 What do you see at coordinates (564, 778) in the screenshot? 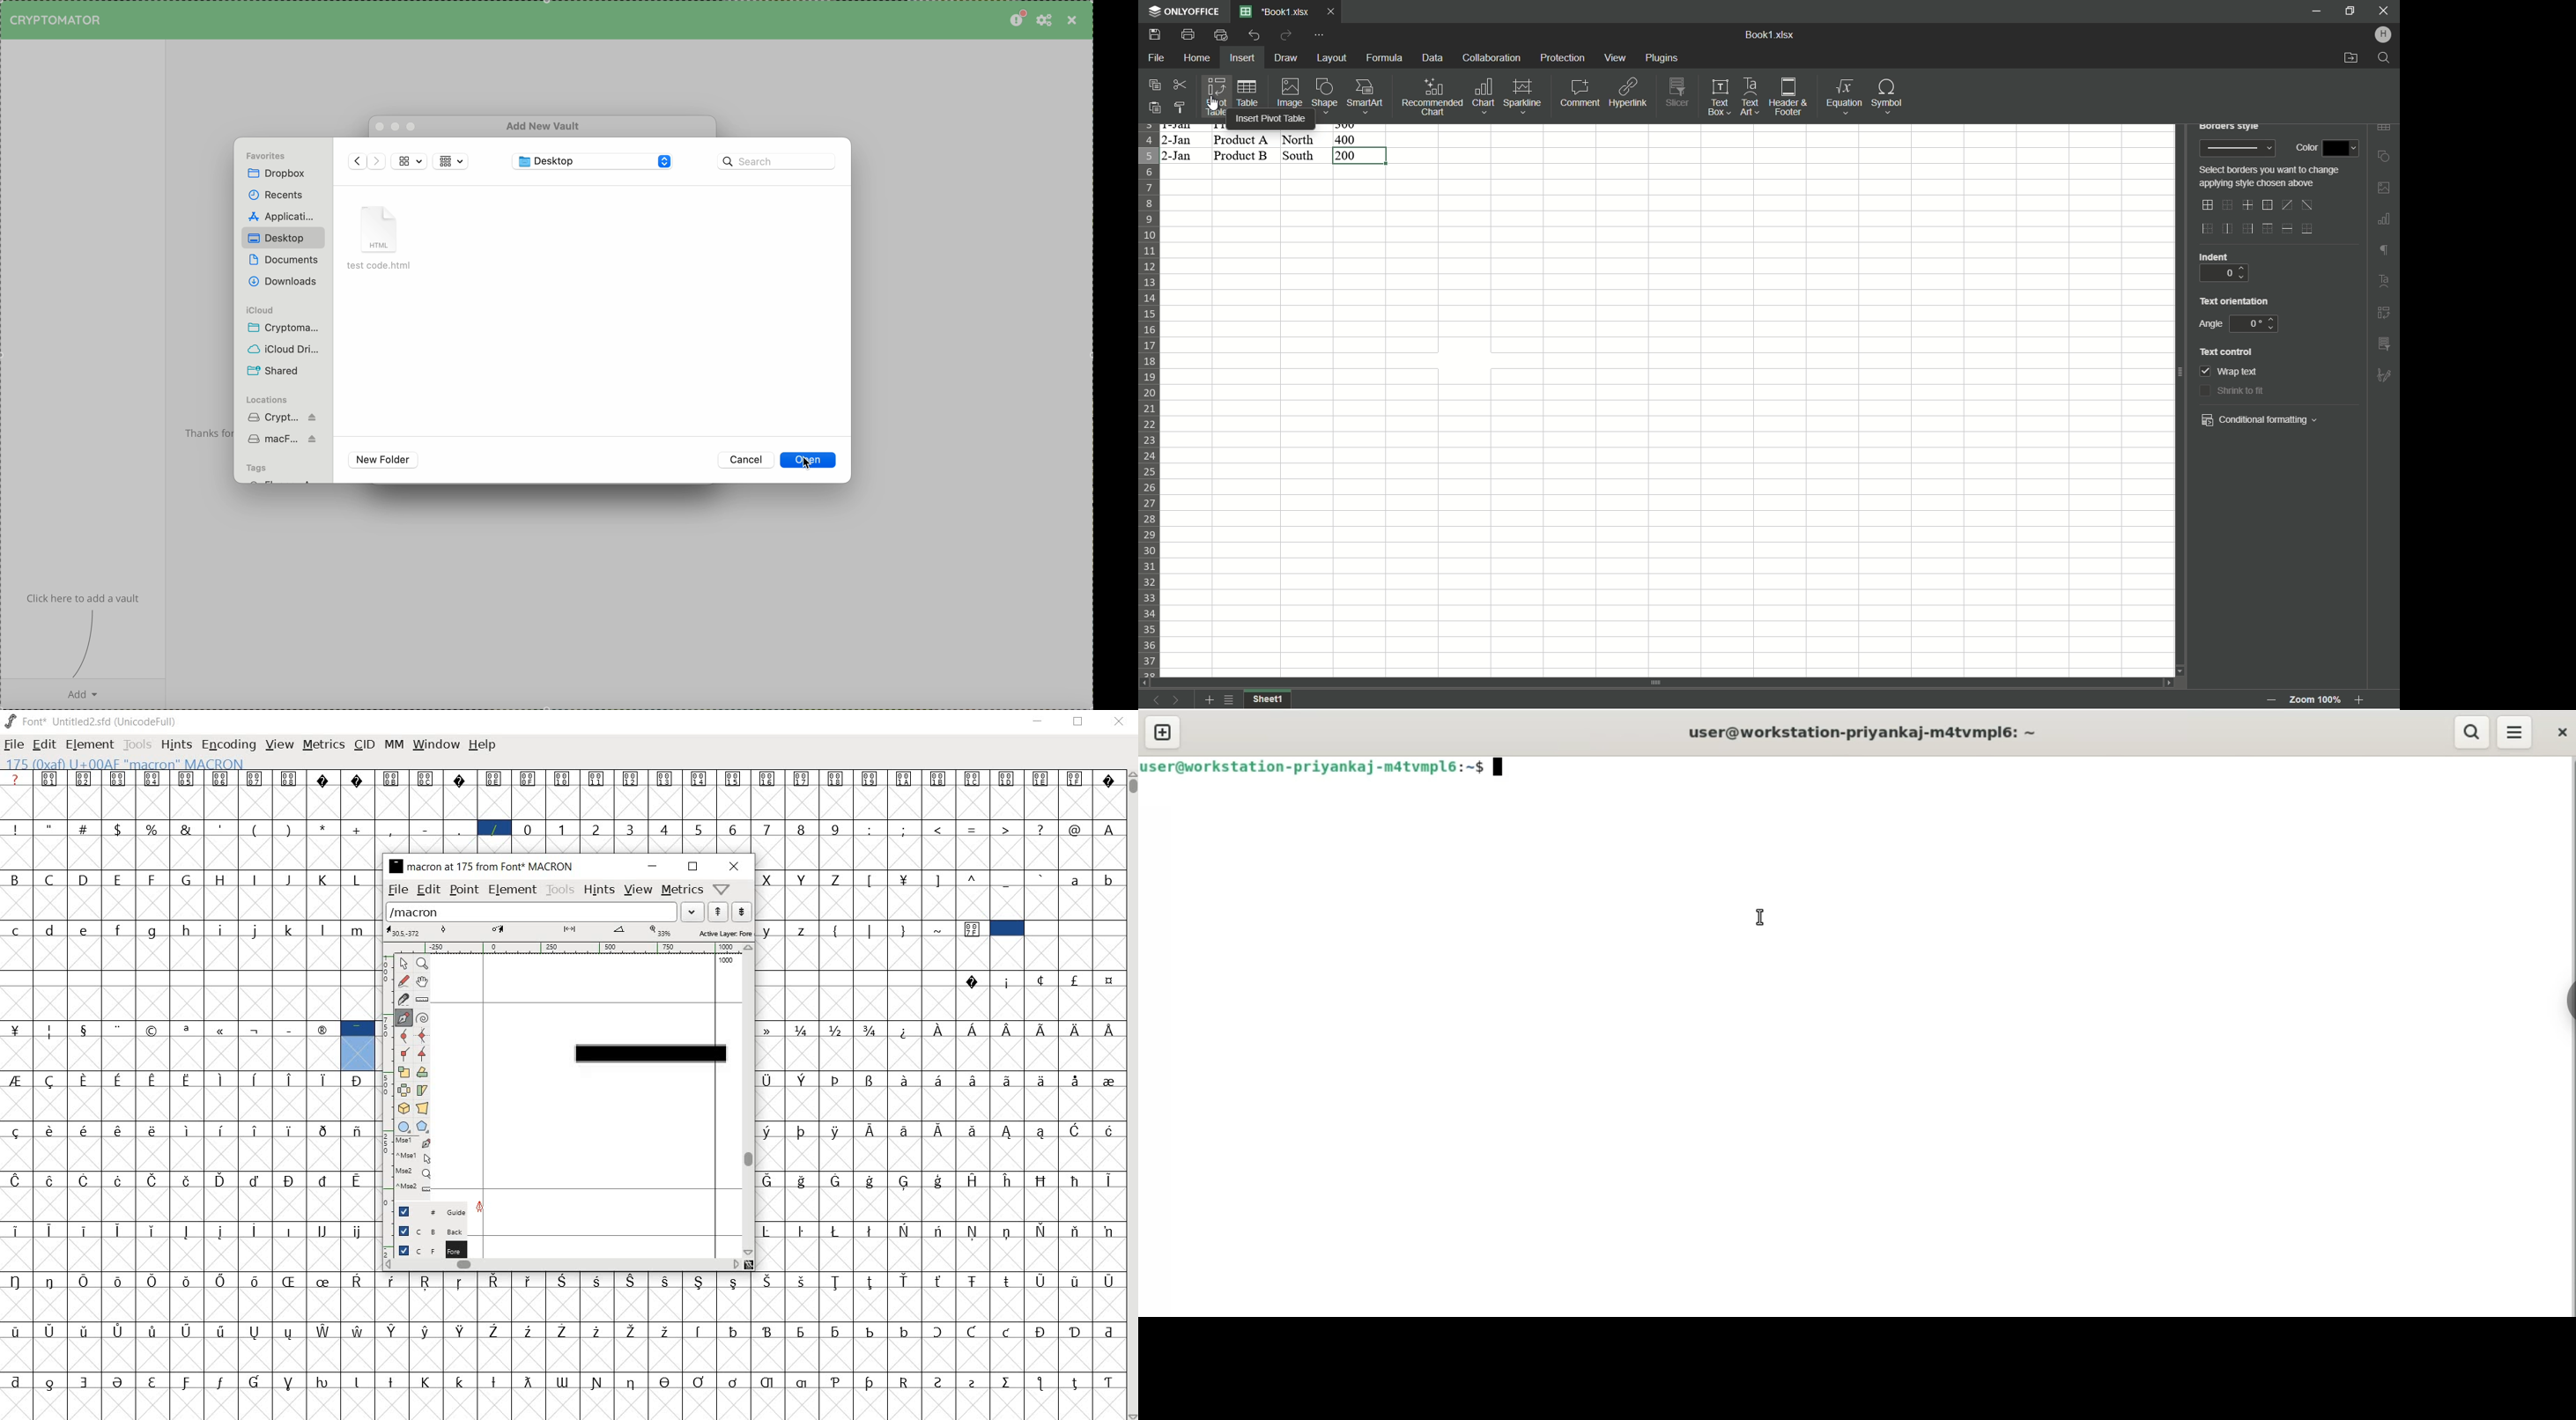
I see `Symbol` at bounding box center [564, 778].